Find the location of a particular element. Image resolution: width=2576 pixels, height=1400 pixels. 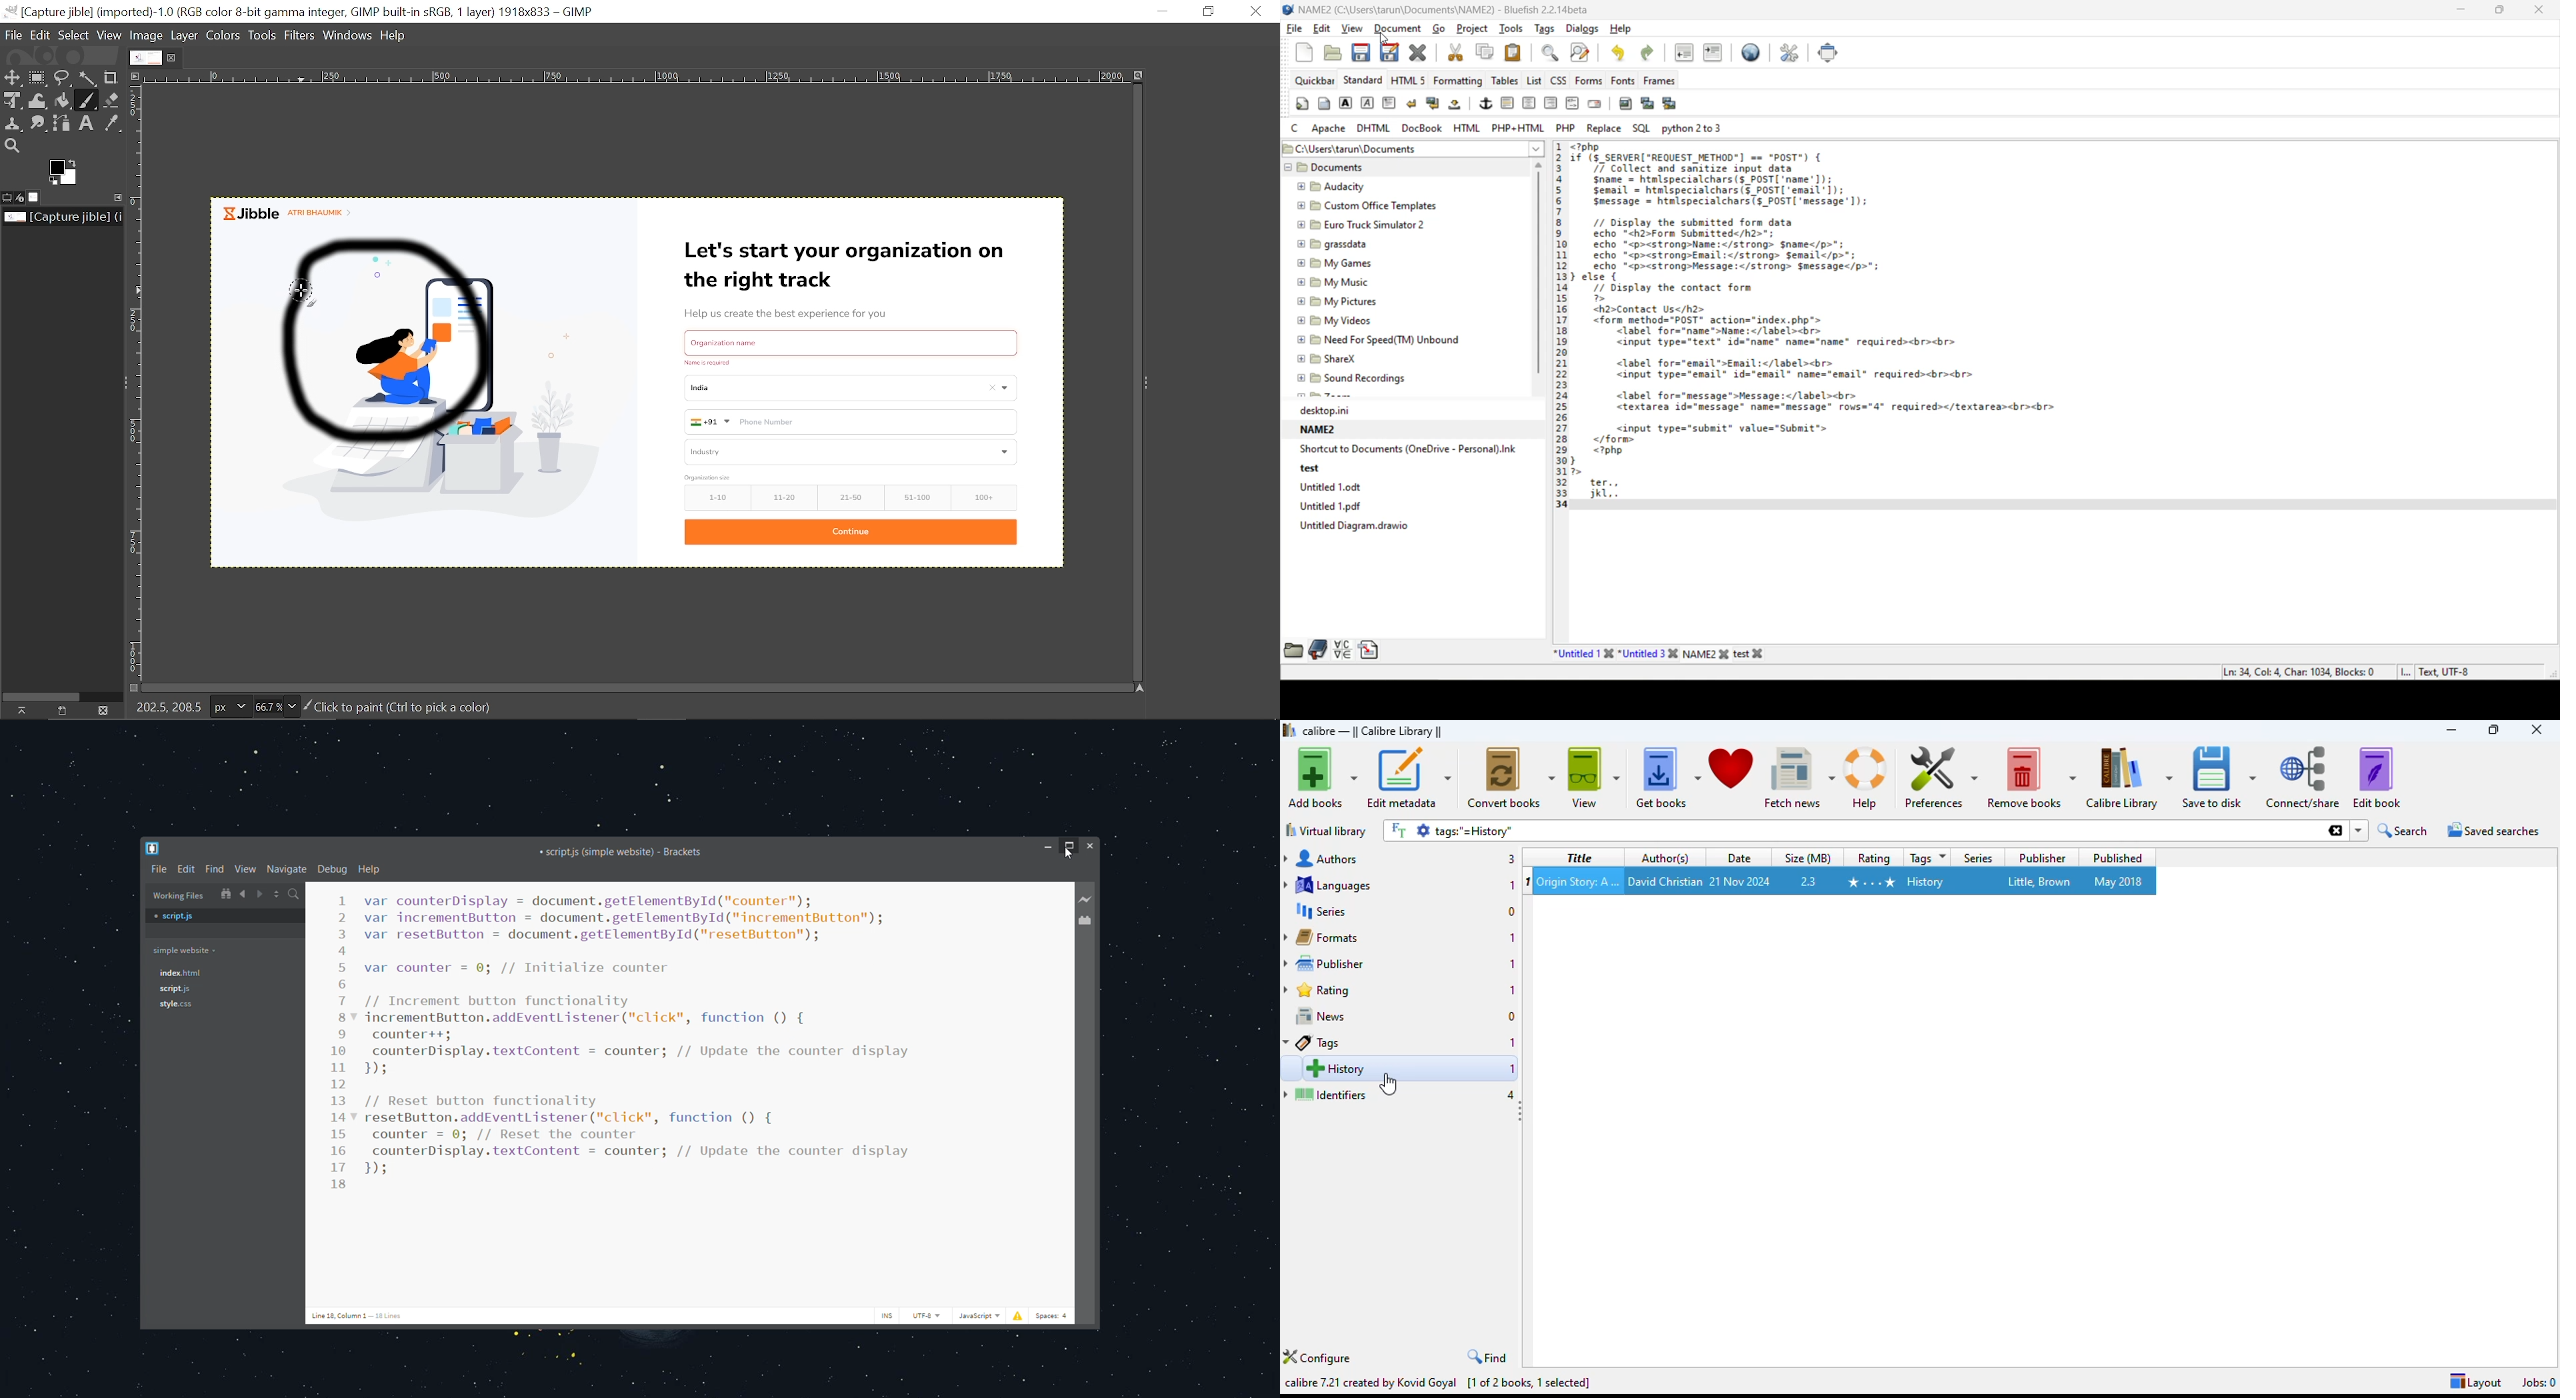

css is located at coordinates (1560, 82).